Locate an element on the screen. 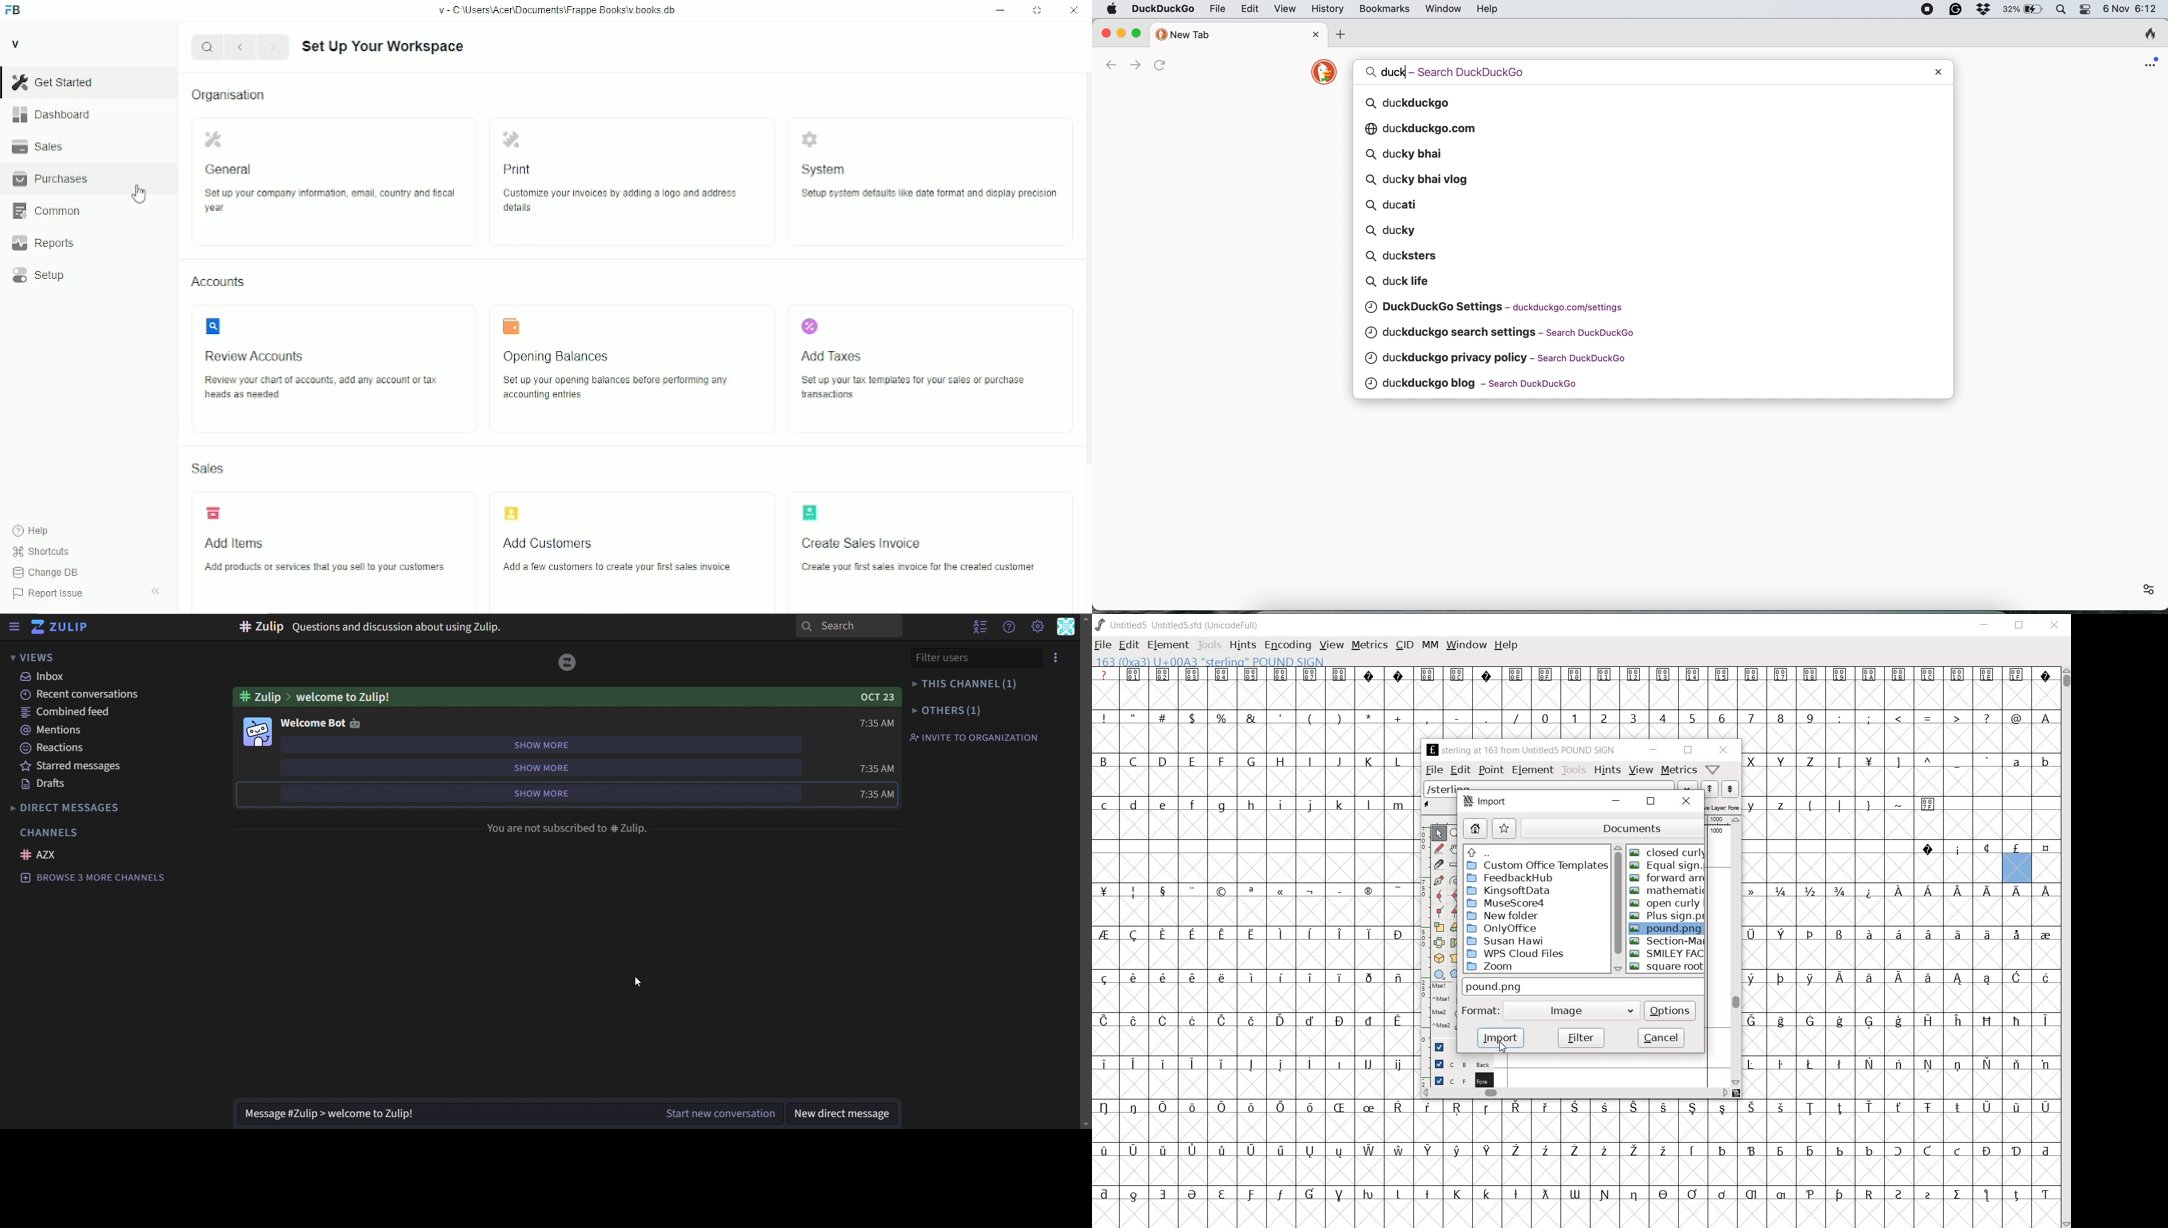 Image resolution: width=2184 pixels, height=1232 pixels. Symbol is located at coordinates (1867, 935).